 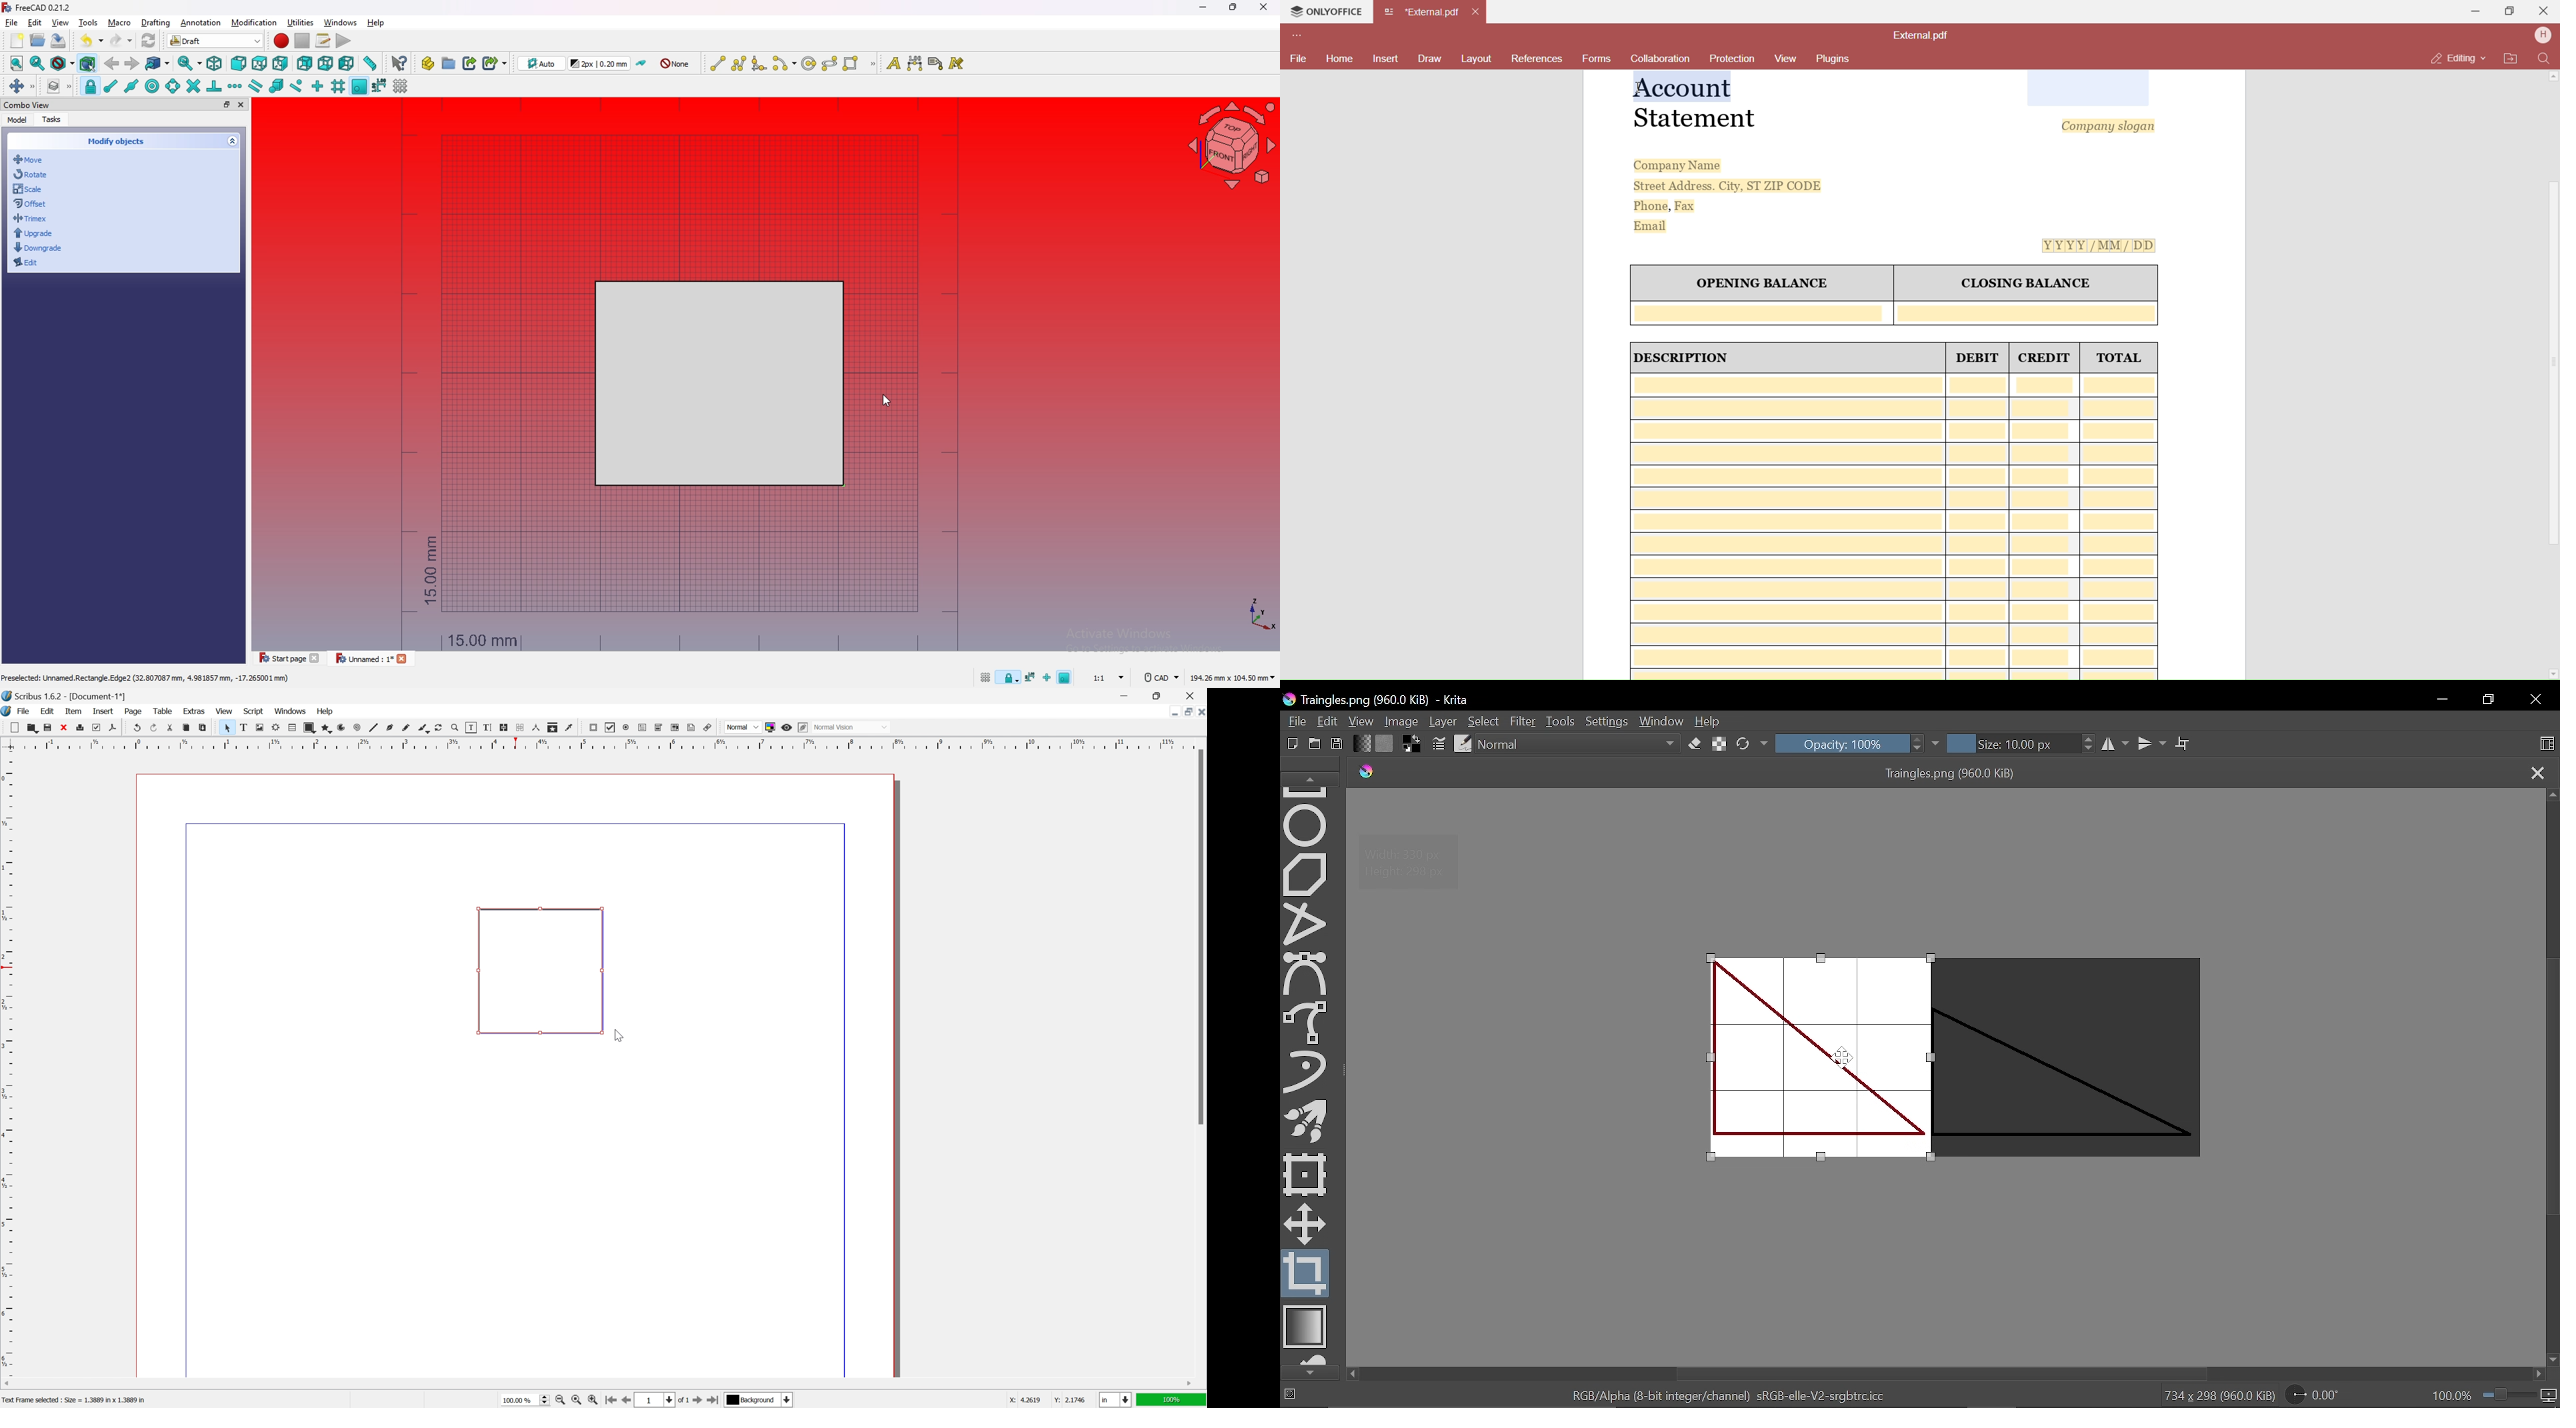 What do you see at coordinates (1200, 936) in the screenshot?
I see `scroll bar` at bounding box center [1200, 936].